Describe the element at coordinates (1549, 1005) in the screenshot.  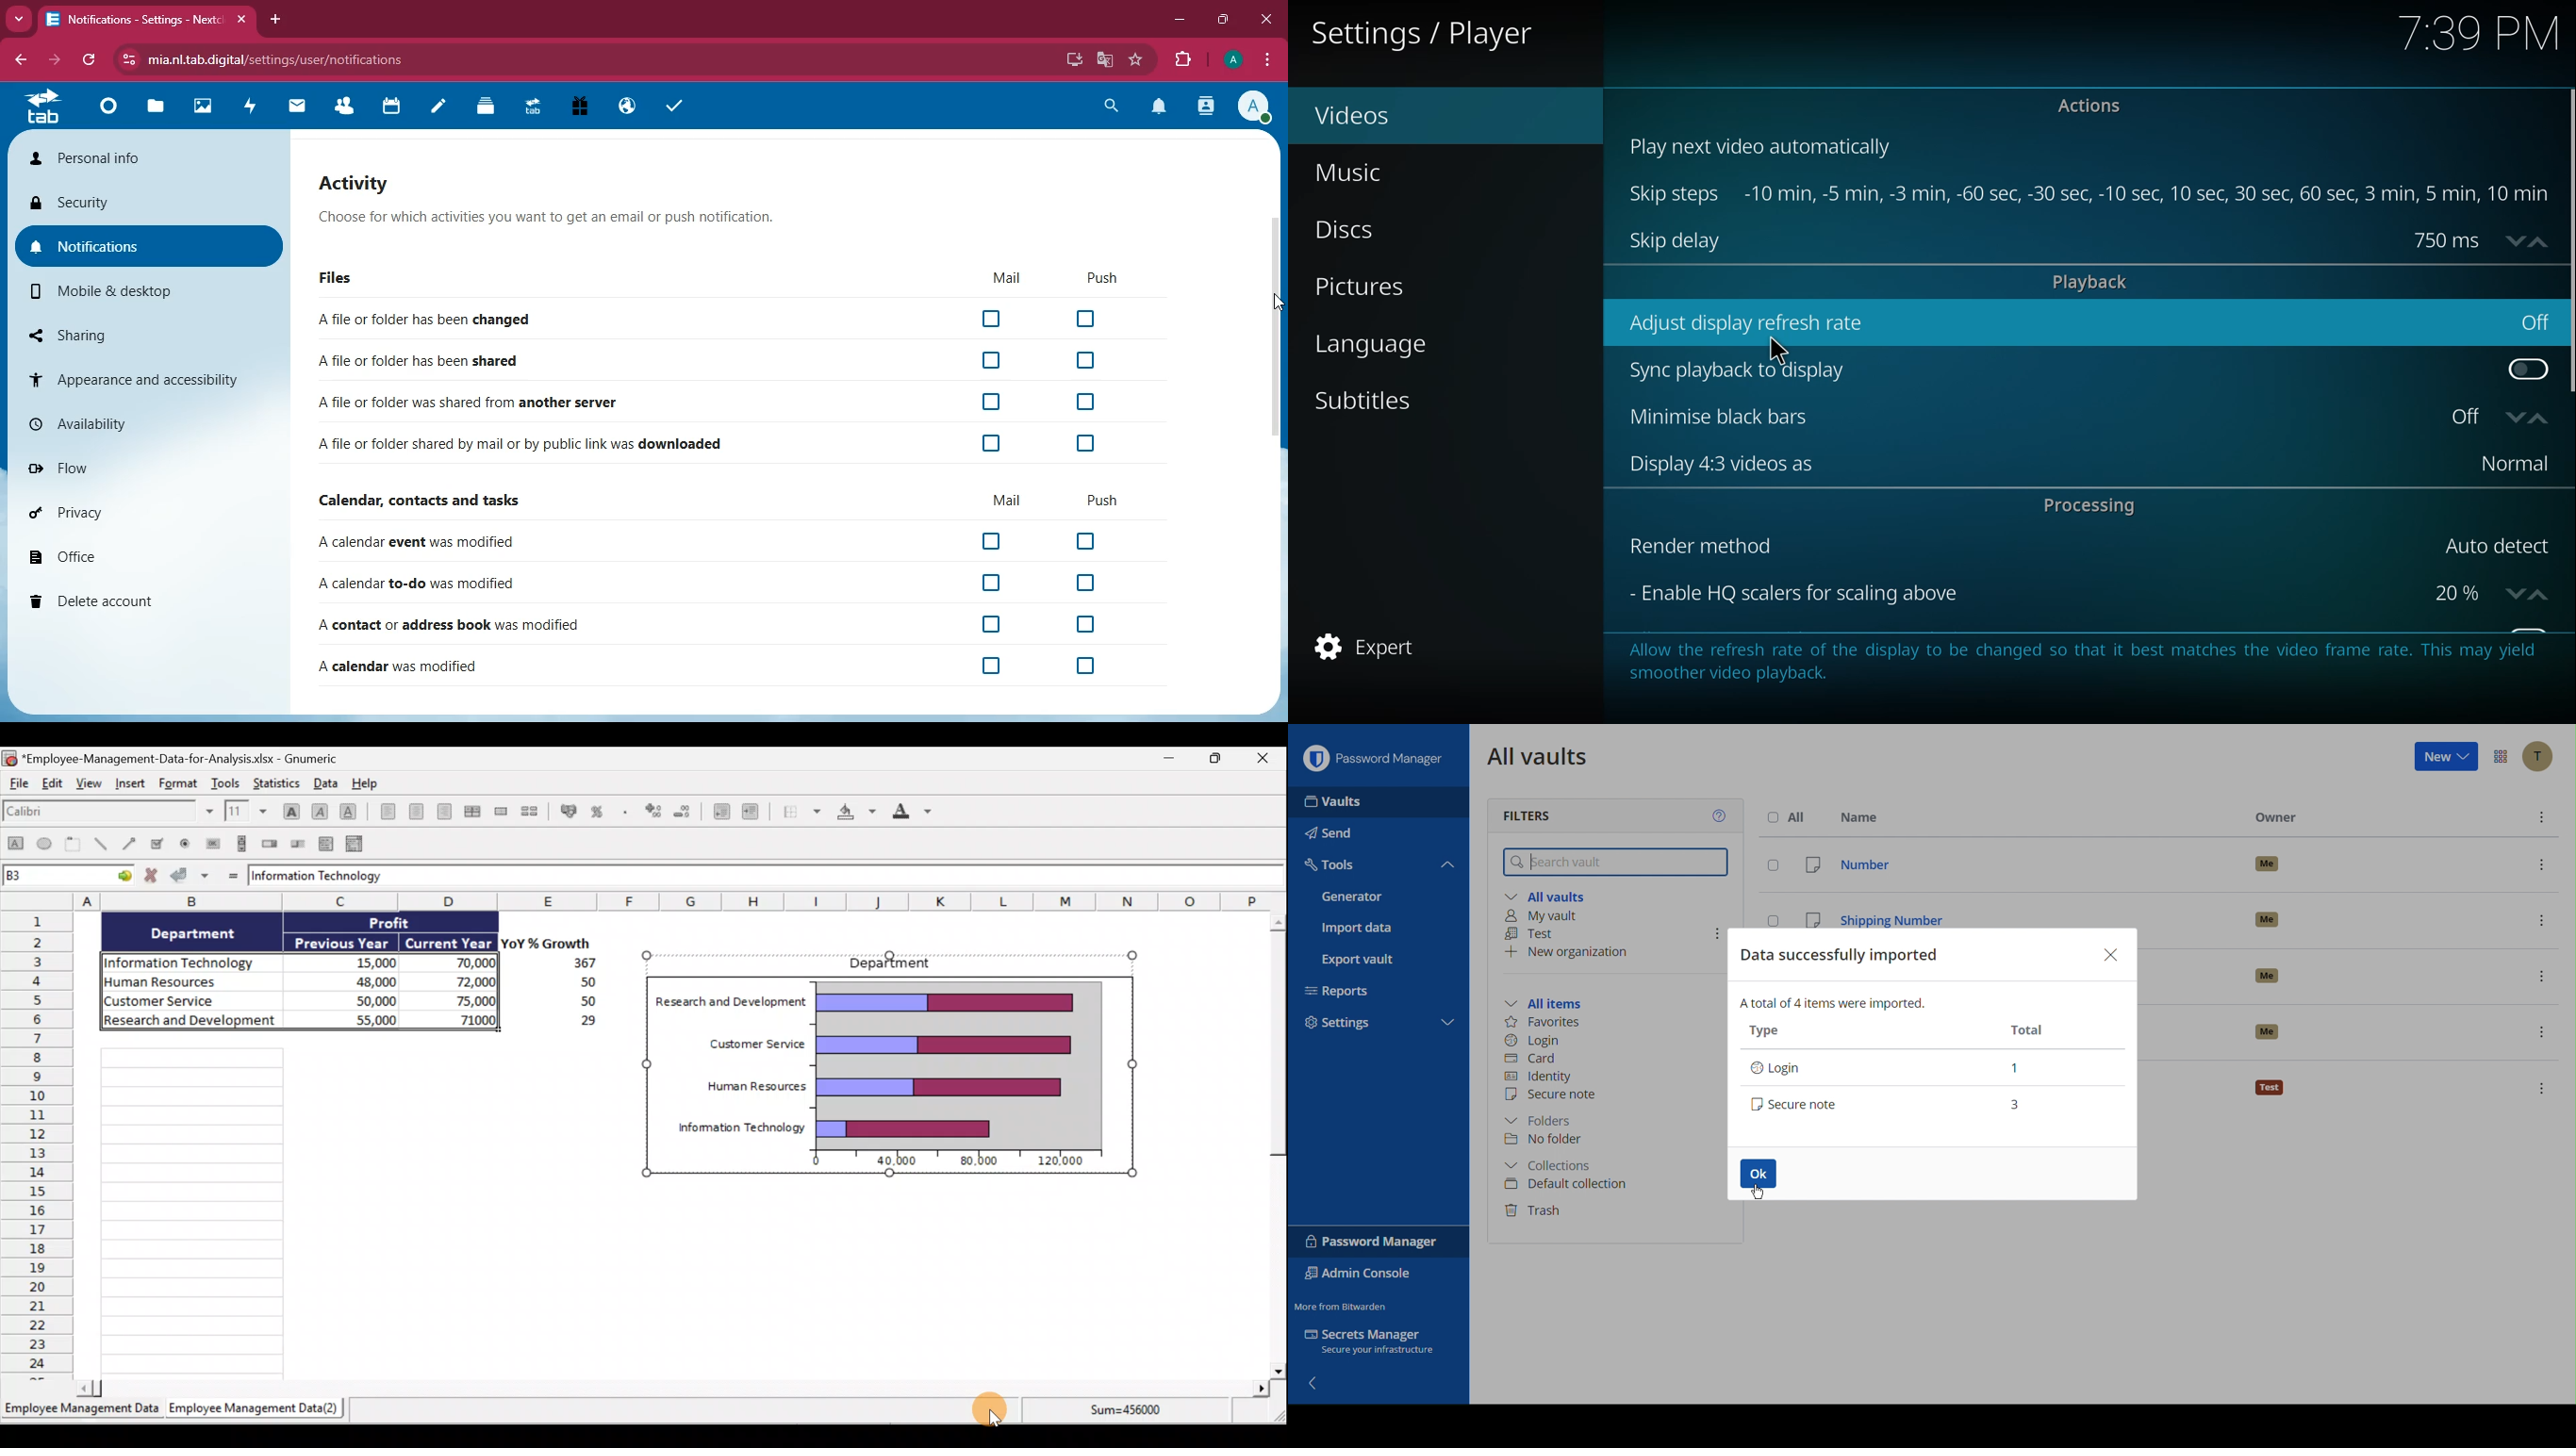
I see `All items` at that location.